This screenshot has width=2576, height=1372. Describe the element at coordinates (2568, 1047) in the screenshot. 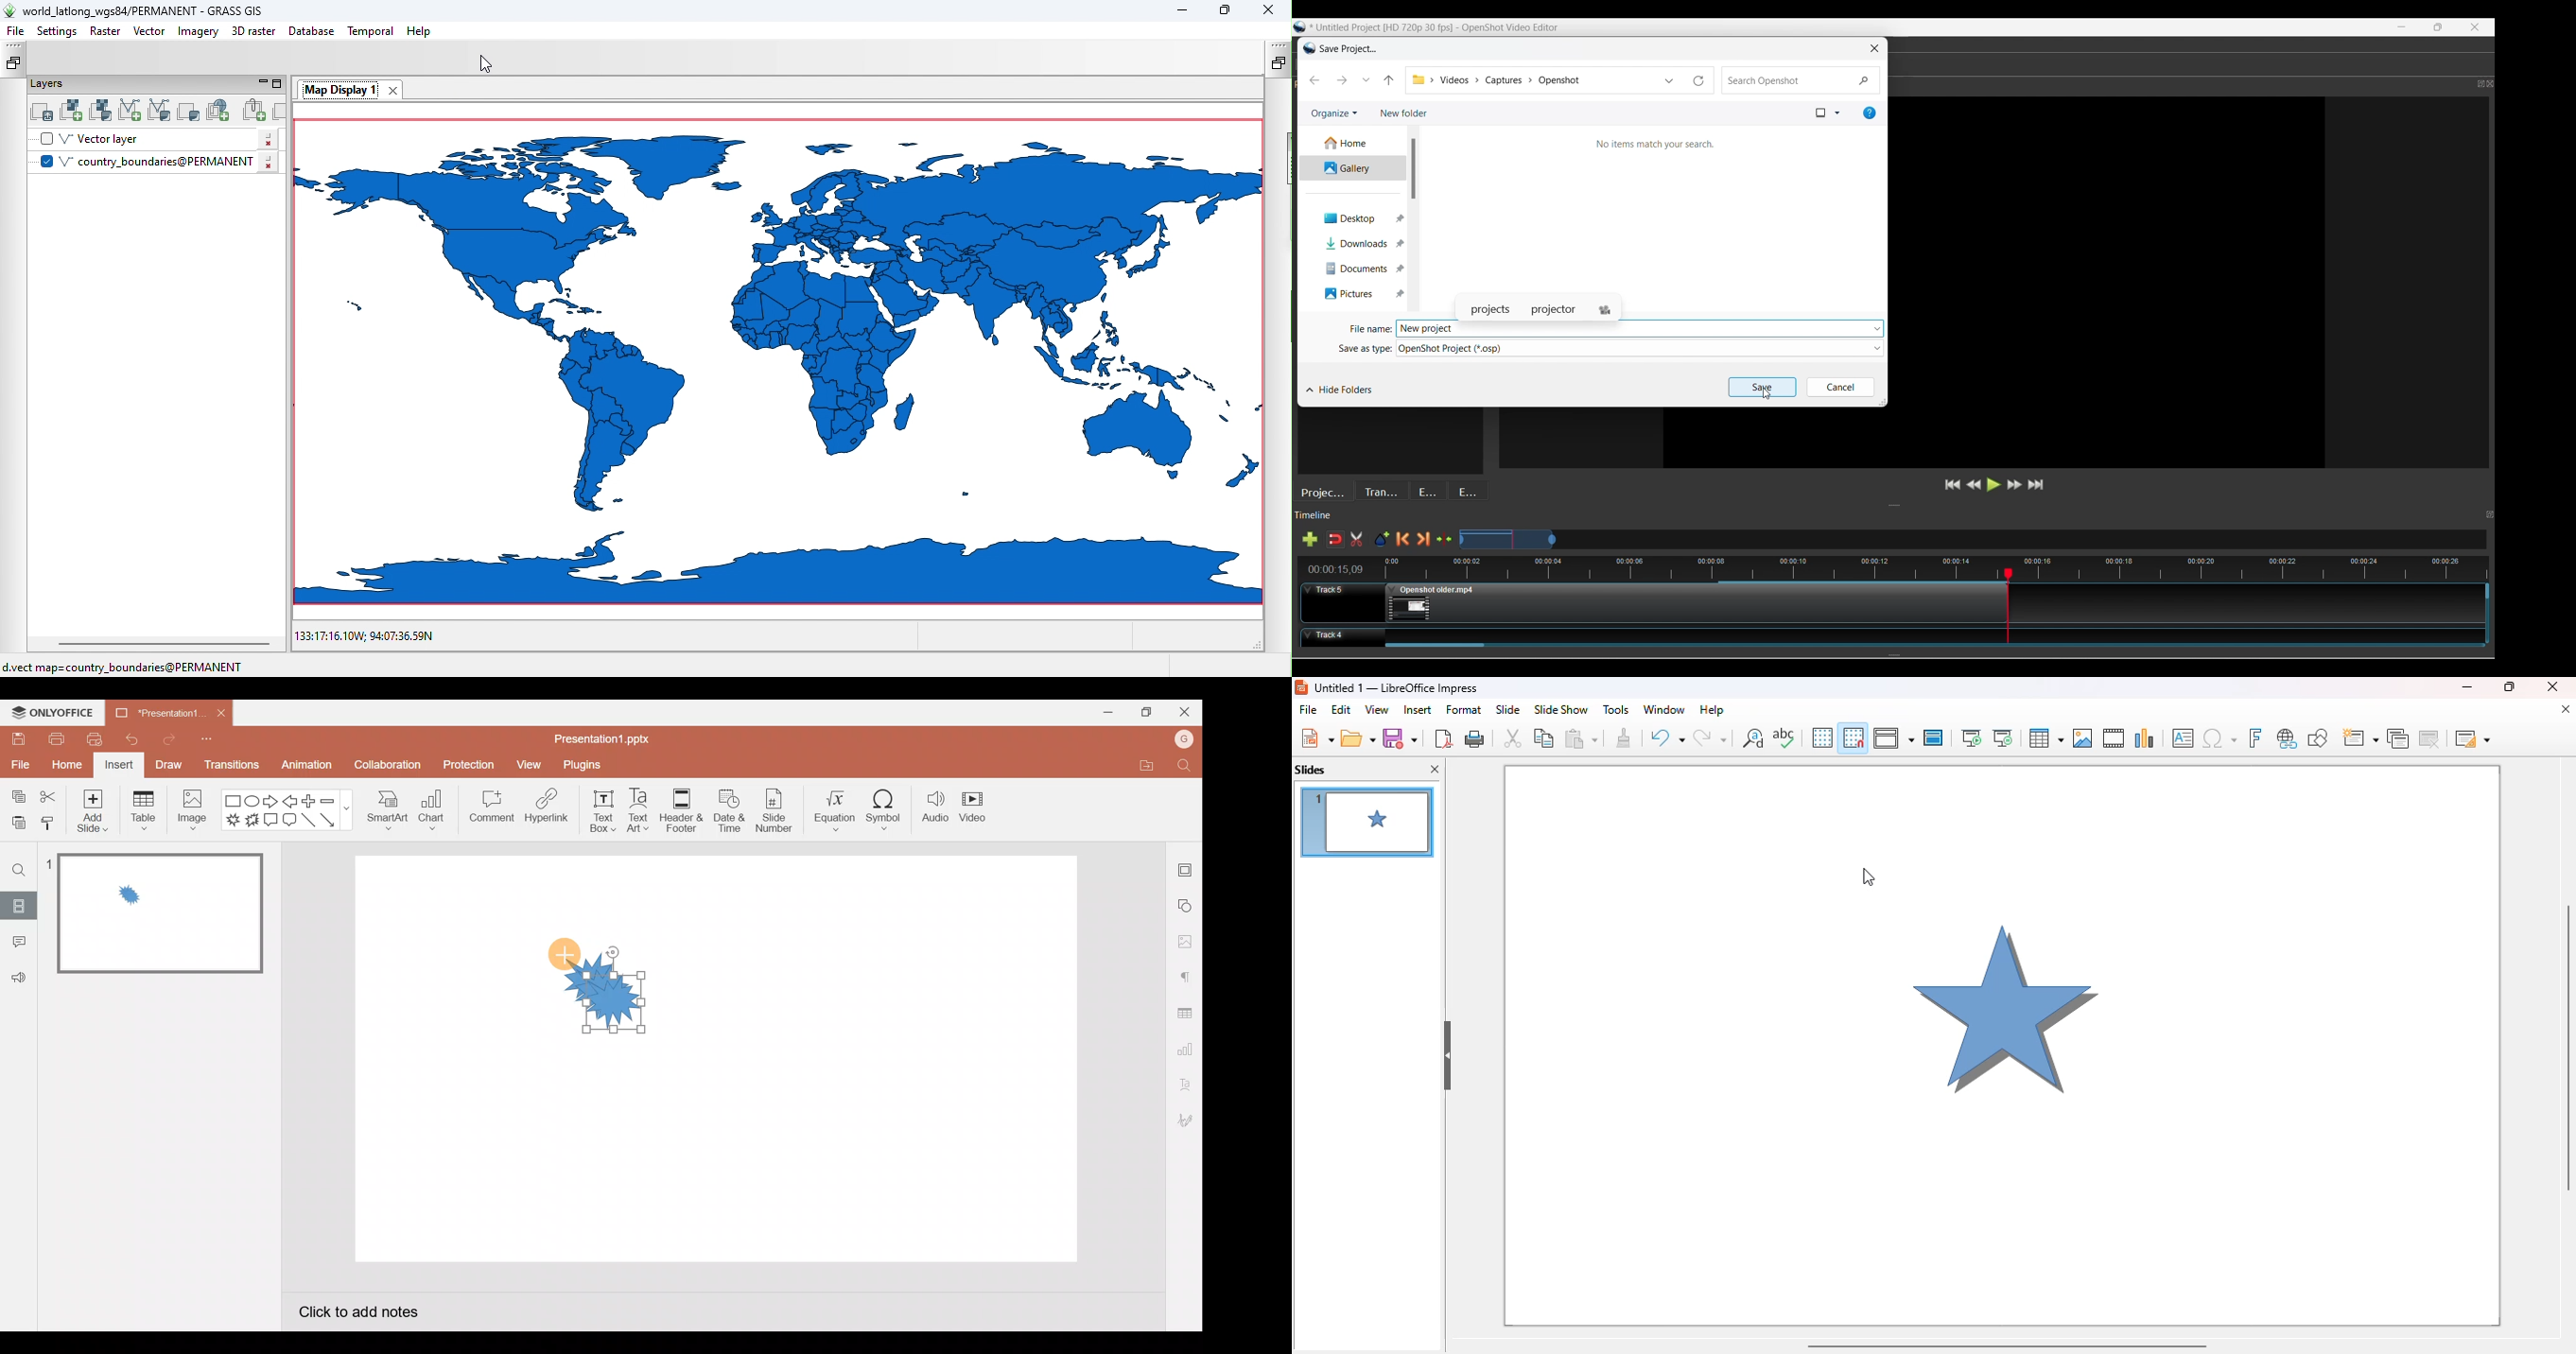

I see `vertical scrollbar` at that location.